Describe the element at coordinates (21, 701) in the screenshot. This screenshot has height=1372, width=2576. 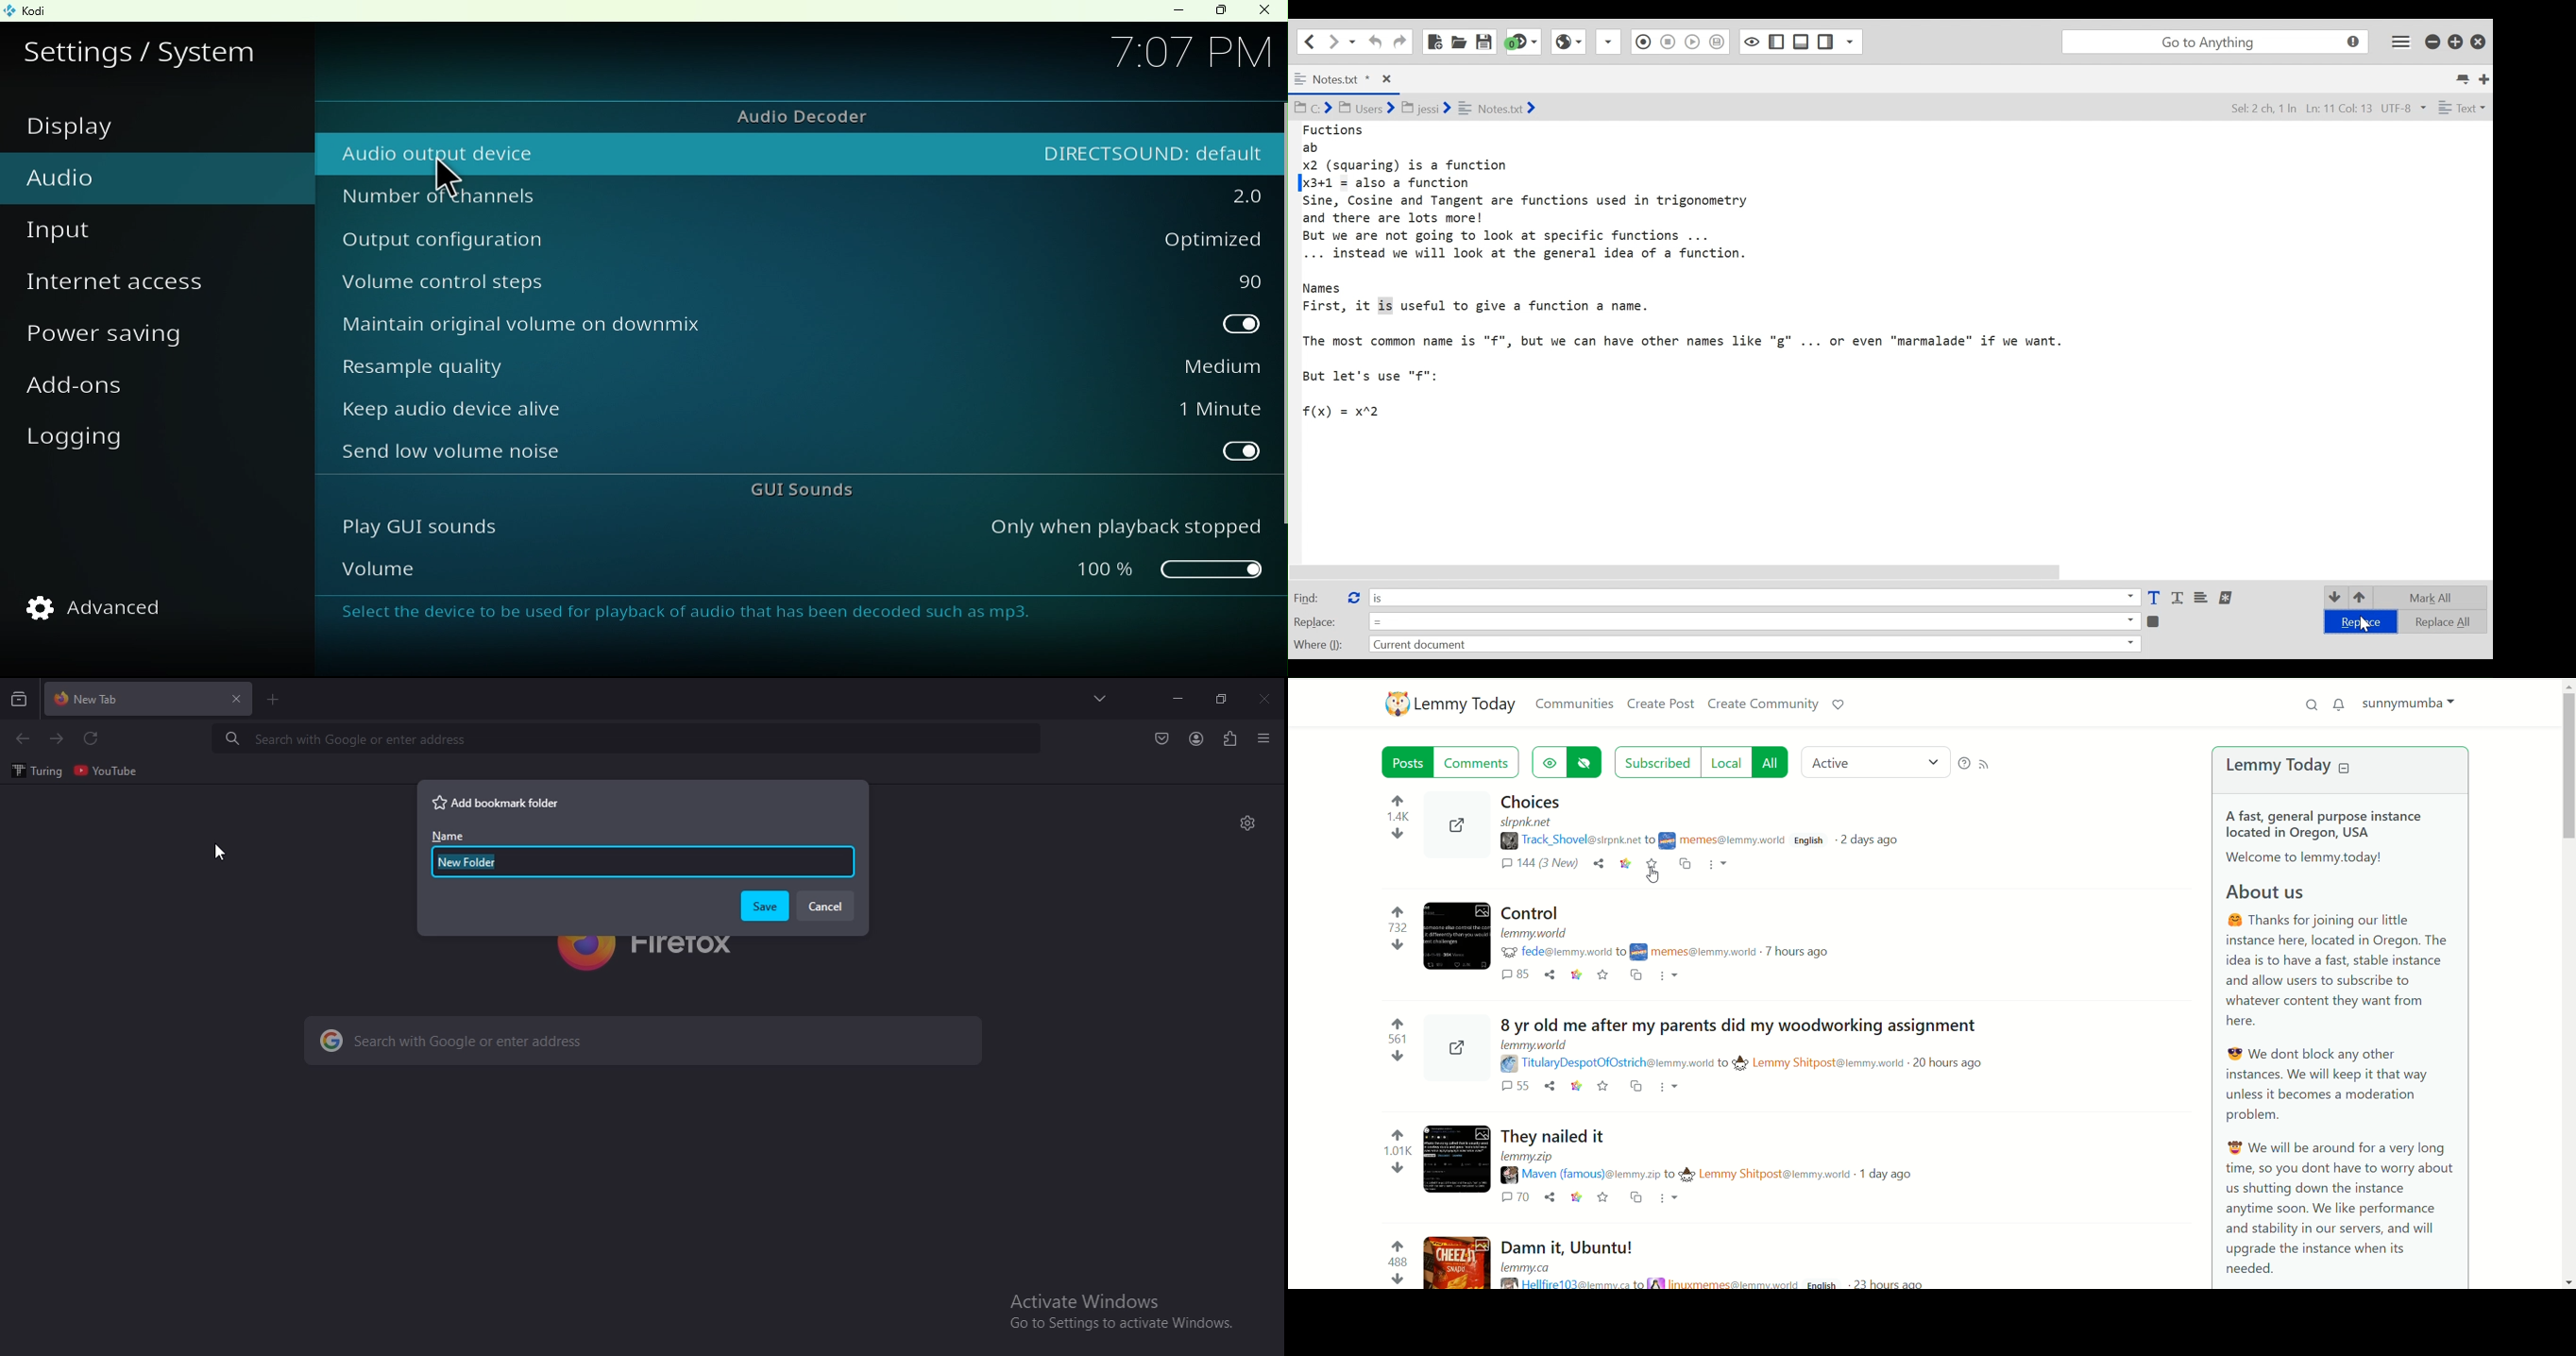
I see `search all recent and current tabs` at that location.